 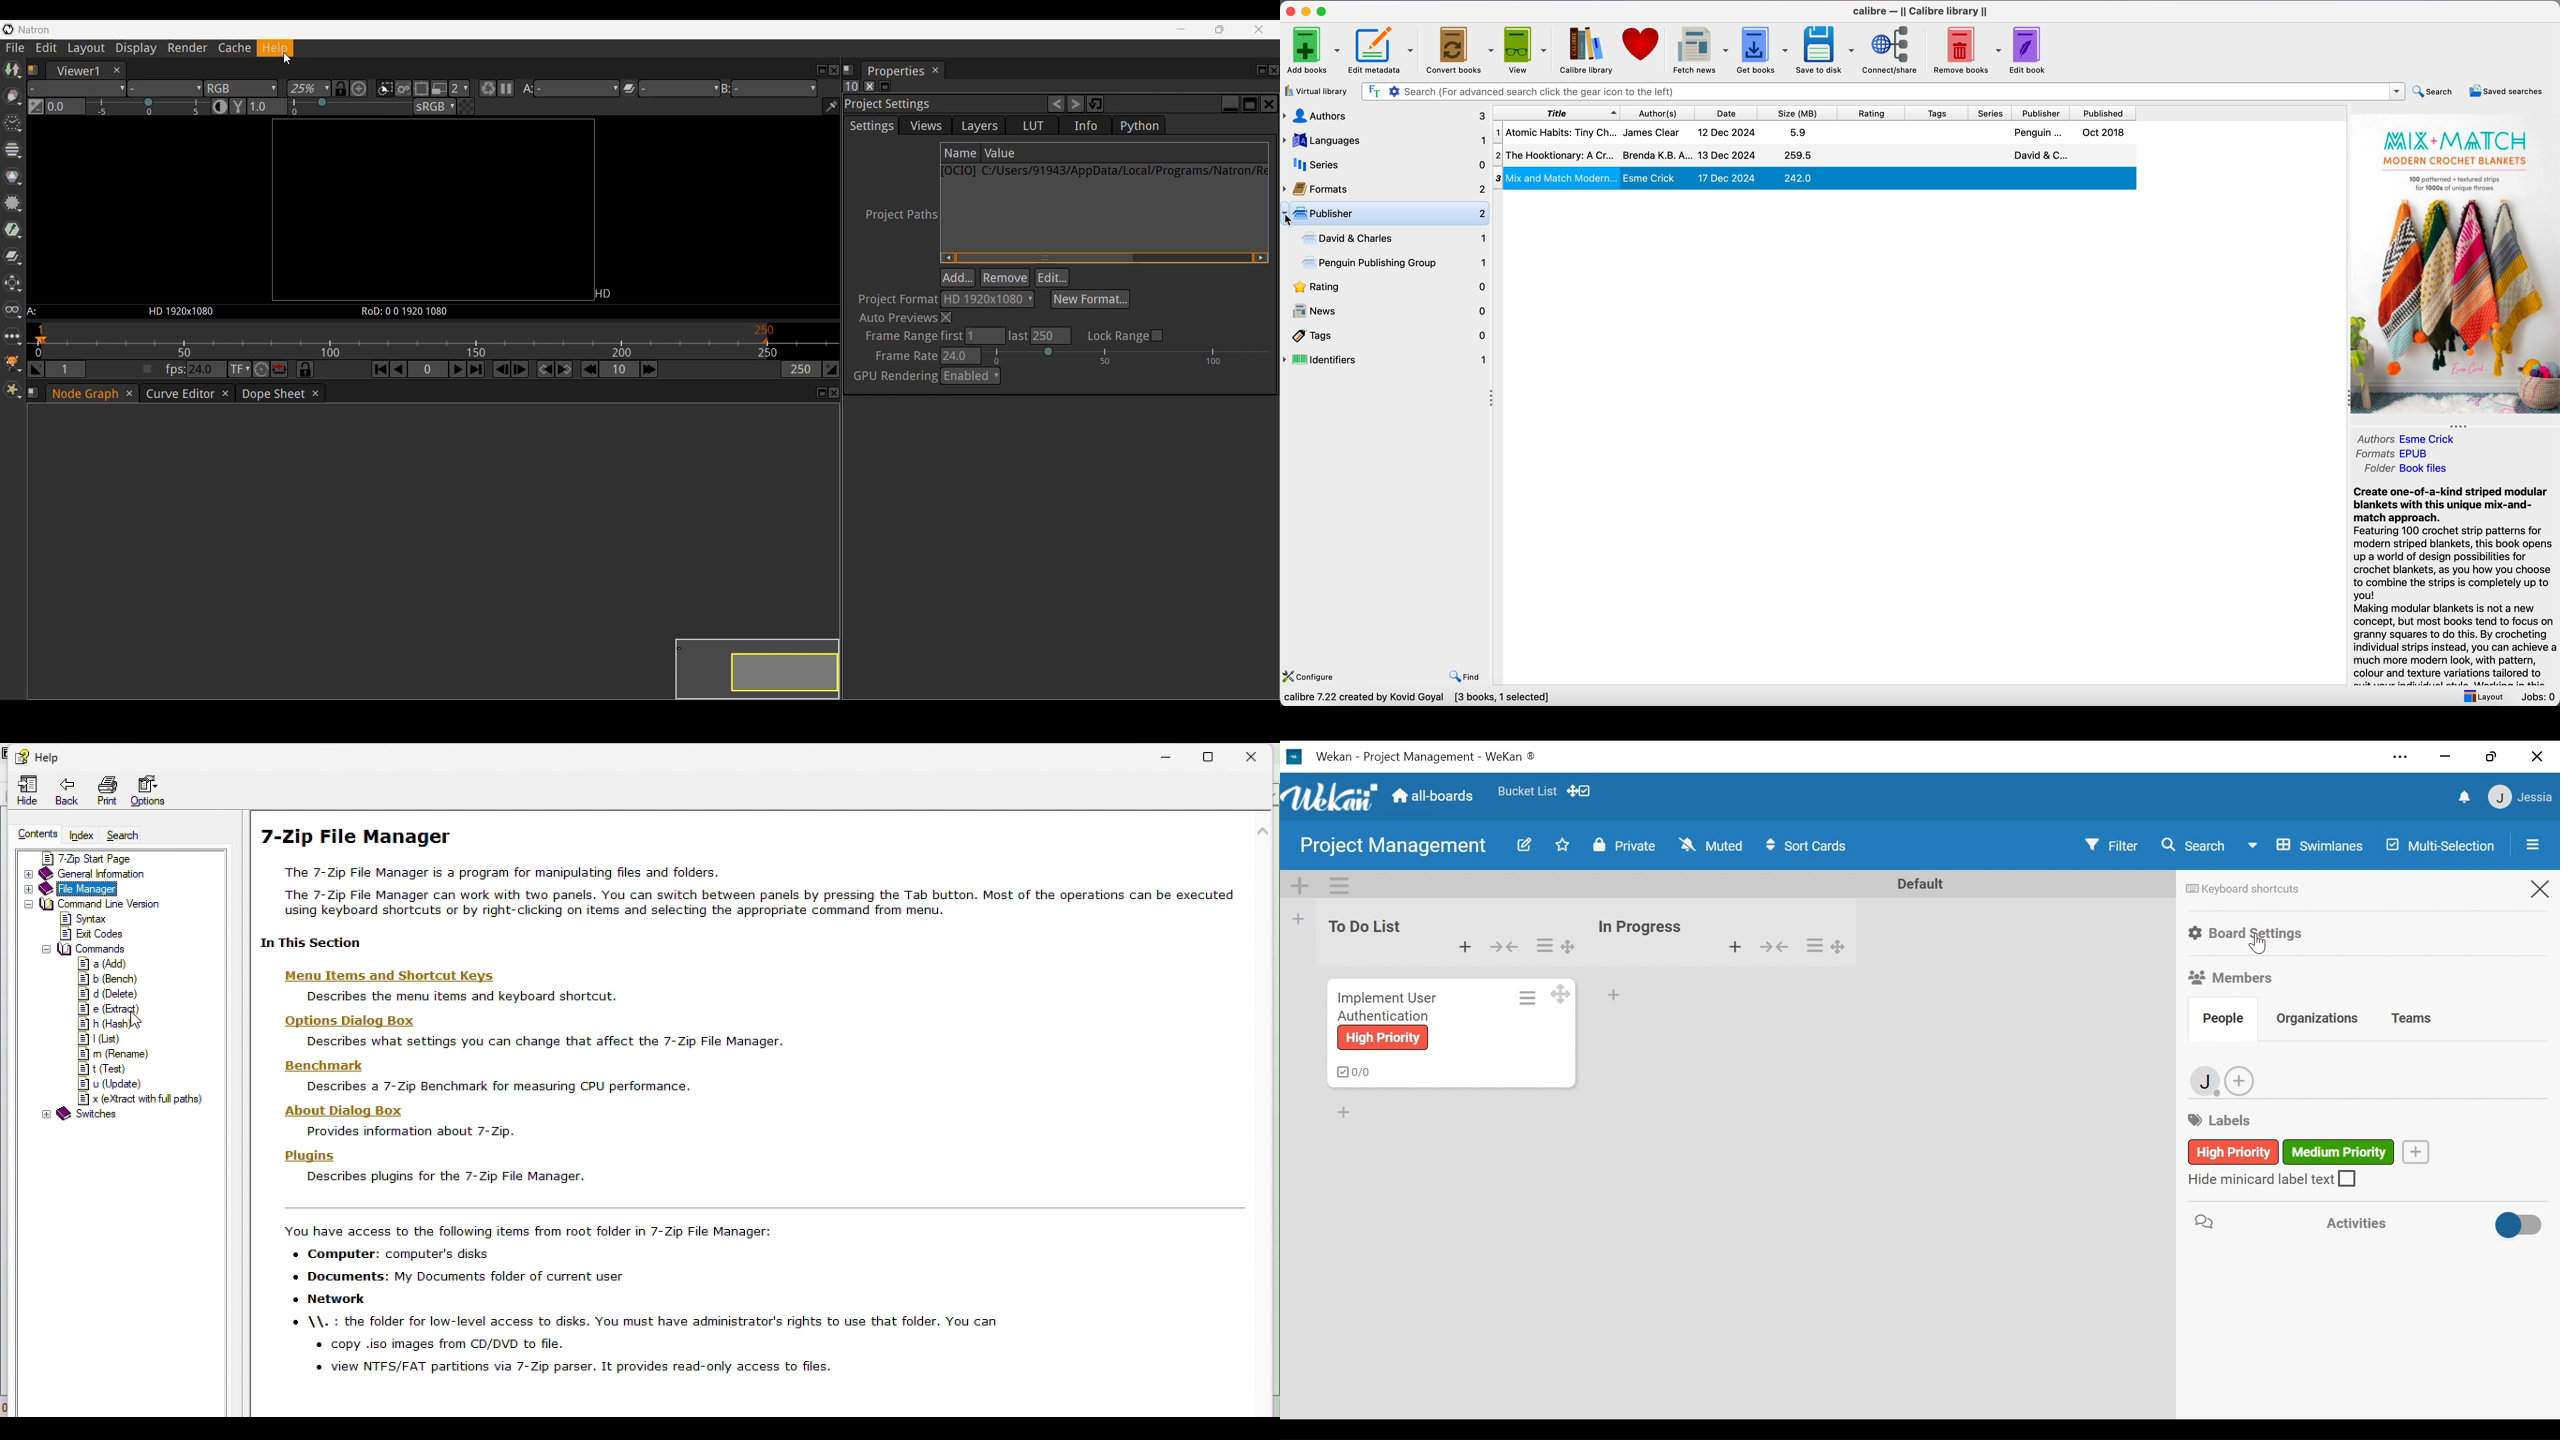 What do you see at coordinates (2407, 469) in the screenshot?
I see `folder Book files` at bounding box center [2407, 469].